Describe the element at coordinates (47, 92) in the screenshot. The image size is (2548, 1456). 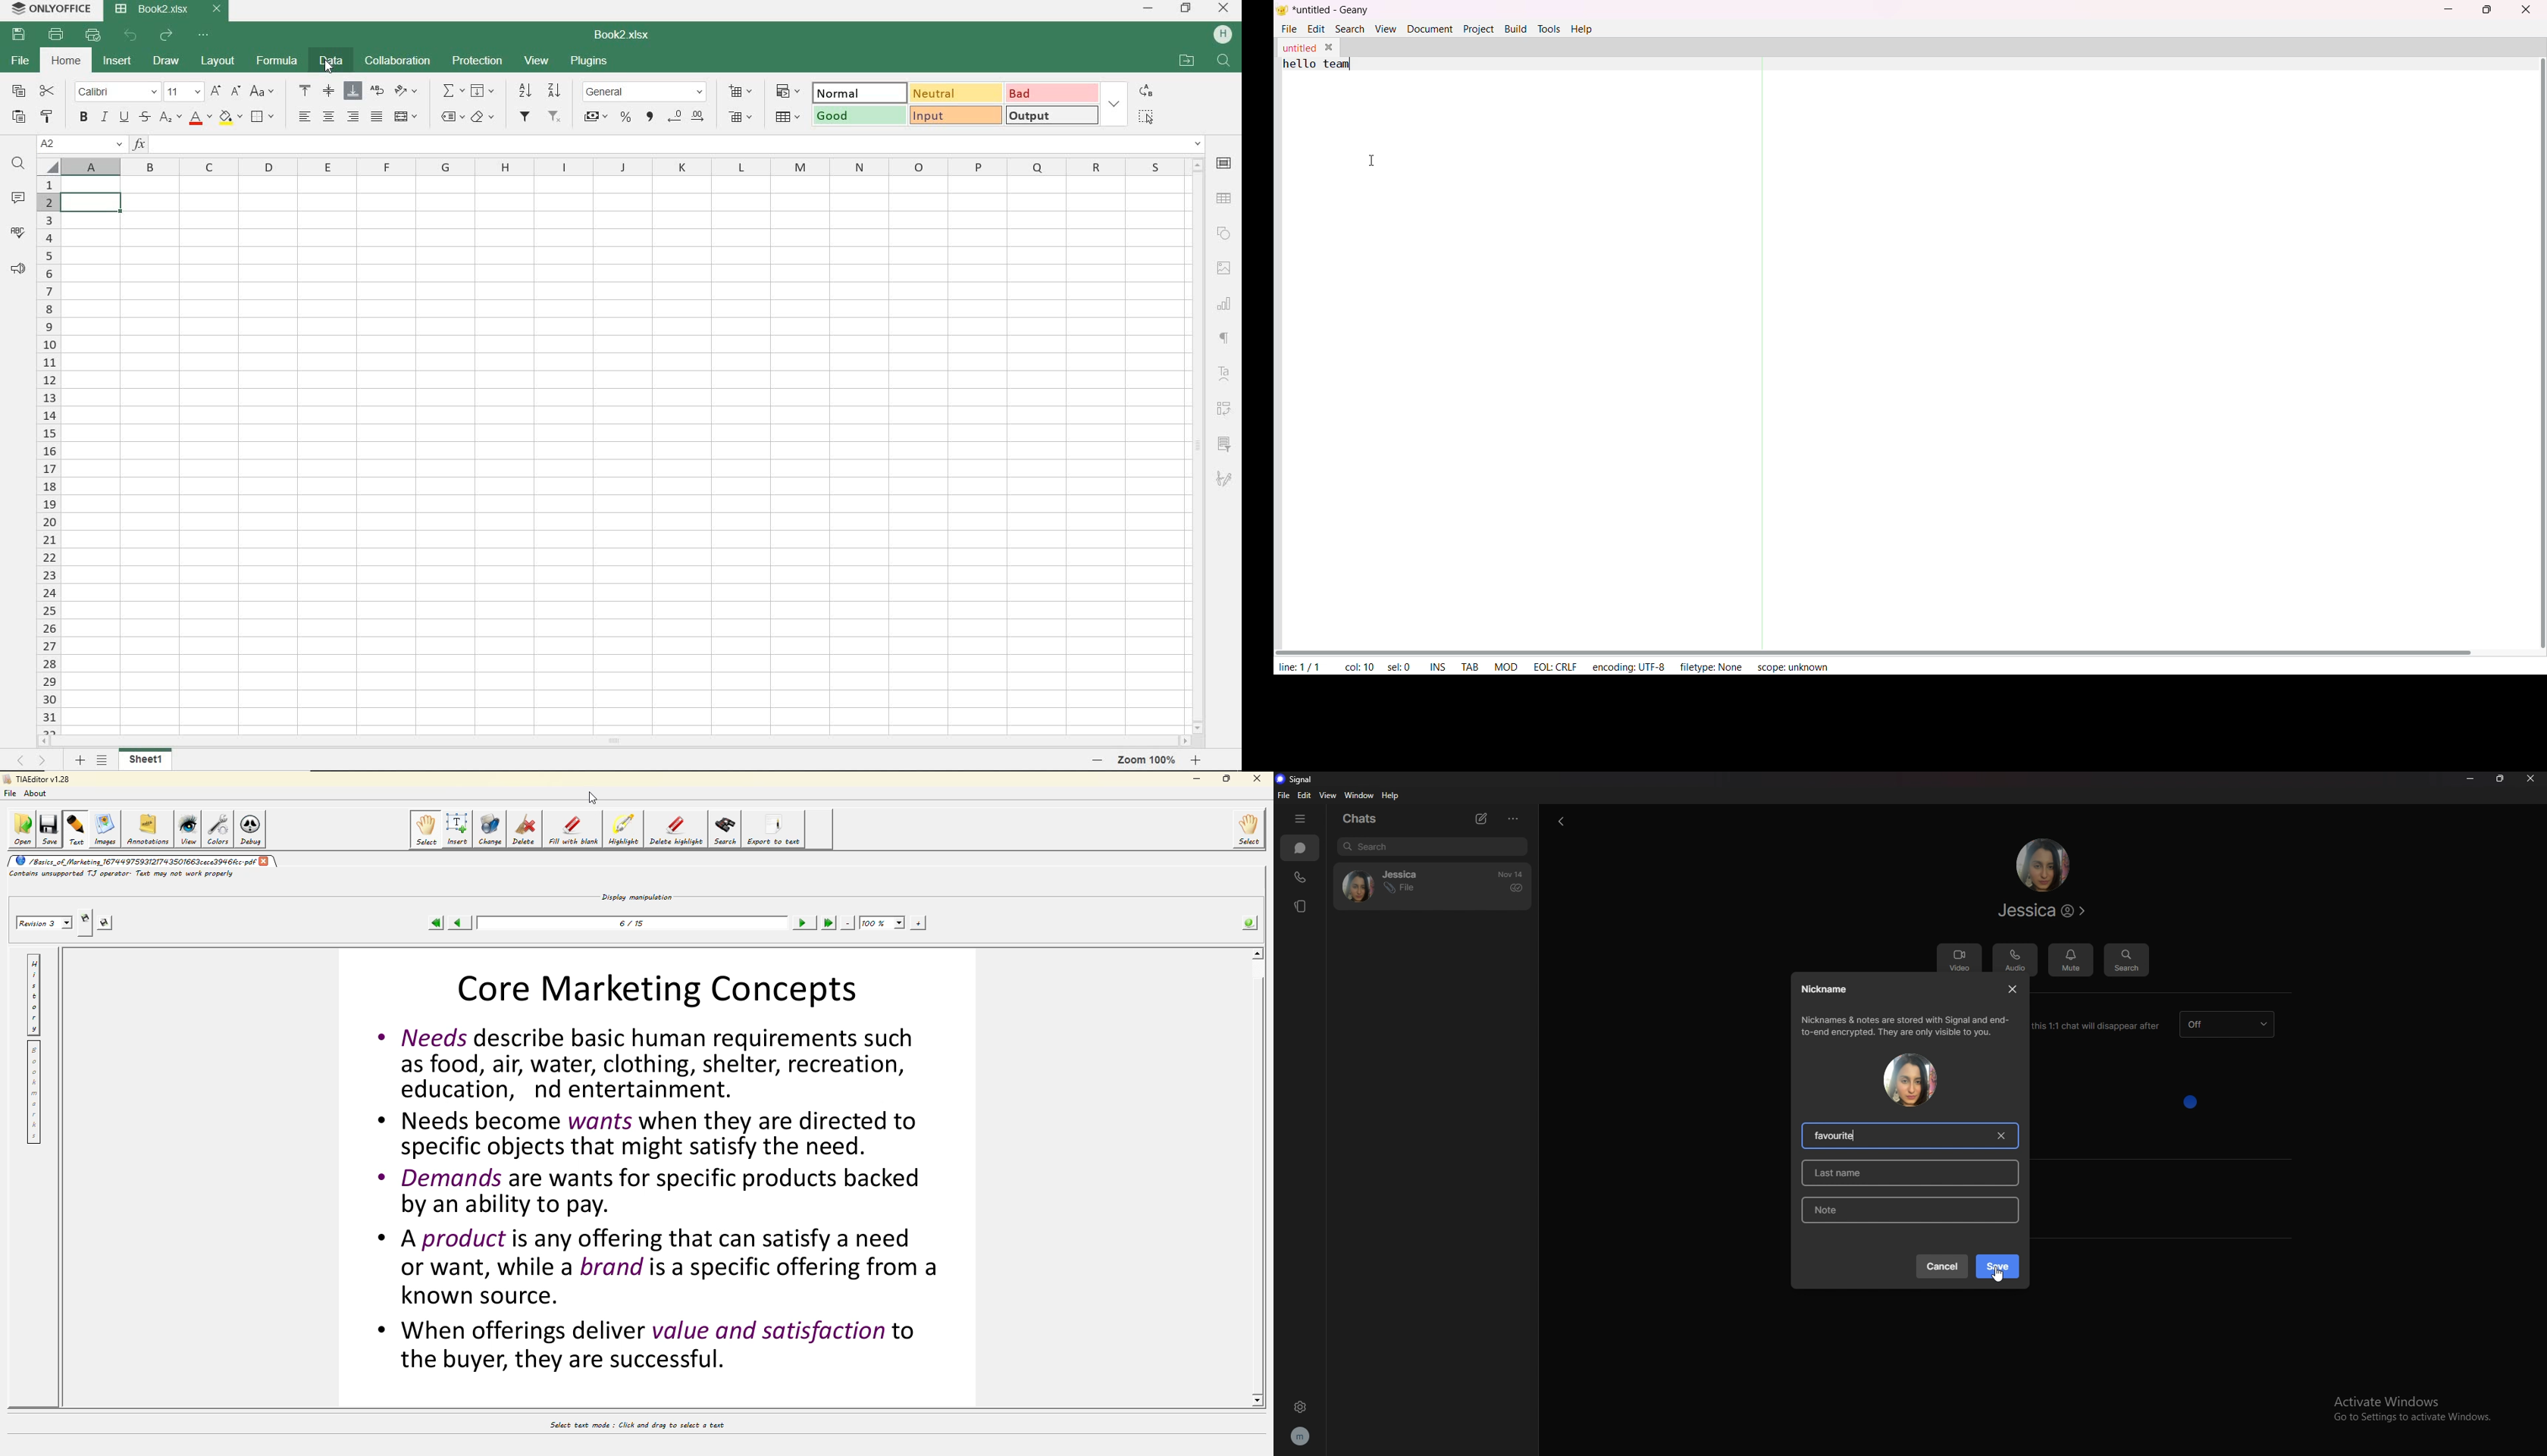
I see `CUT` at that location.